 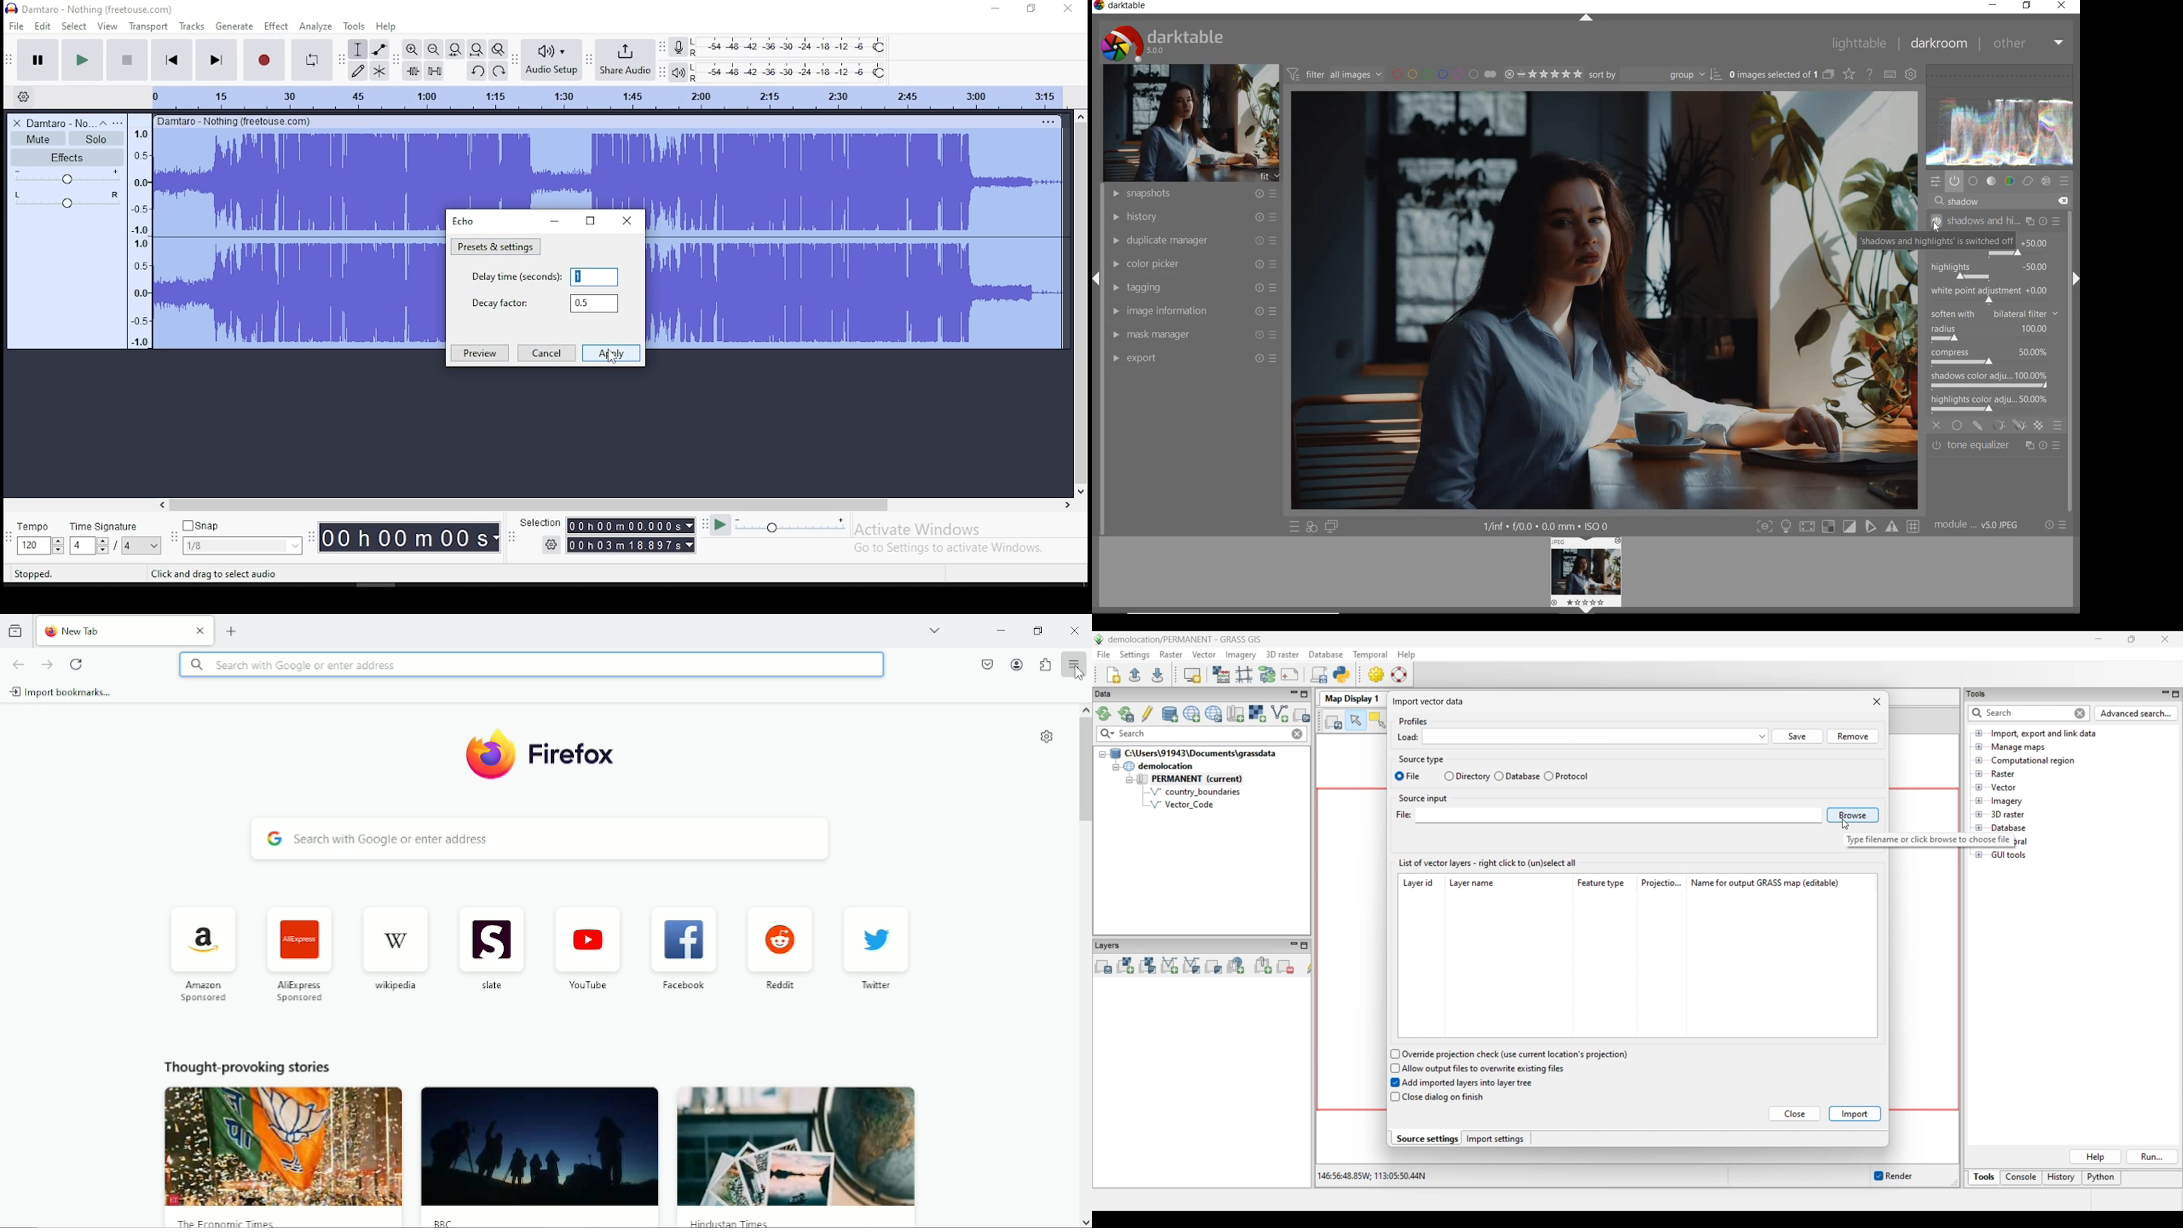 What do you see at coordinates (215, 60) in the screenshot?
I see `skip to end` at bounding box center [215, 60].